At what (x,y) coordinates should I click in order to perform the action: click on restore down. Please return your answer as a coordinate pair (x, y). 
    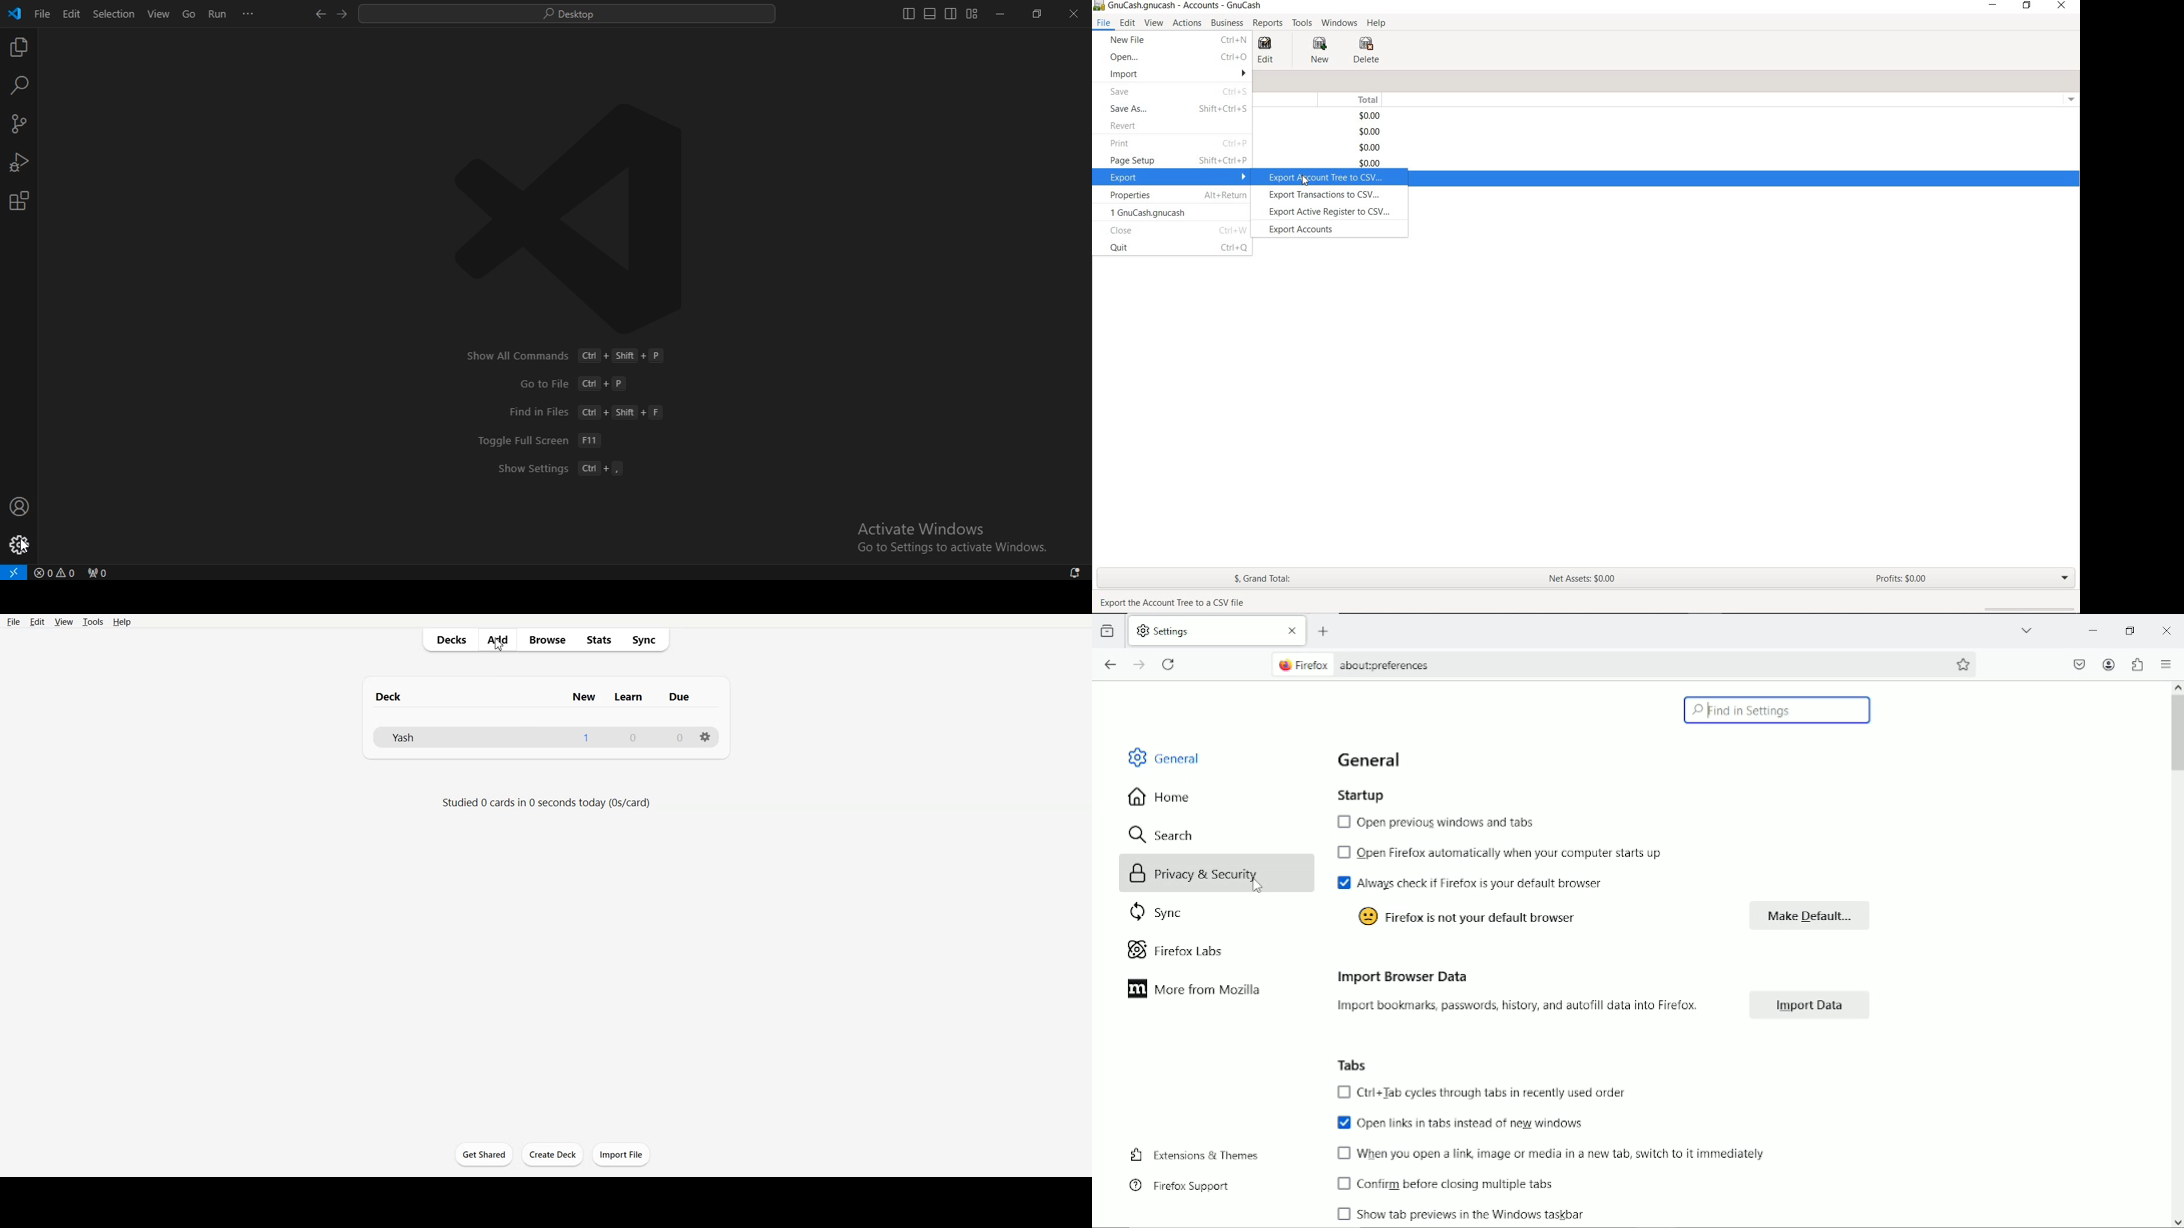
    Looking at the image, I should click on (2131, 628).